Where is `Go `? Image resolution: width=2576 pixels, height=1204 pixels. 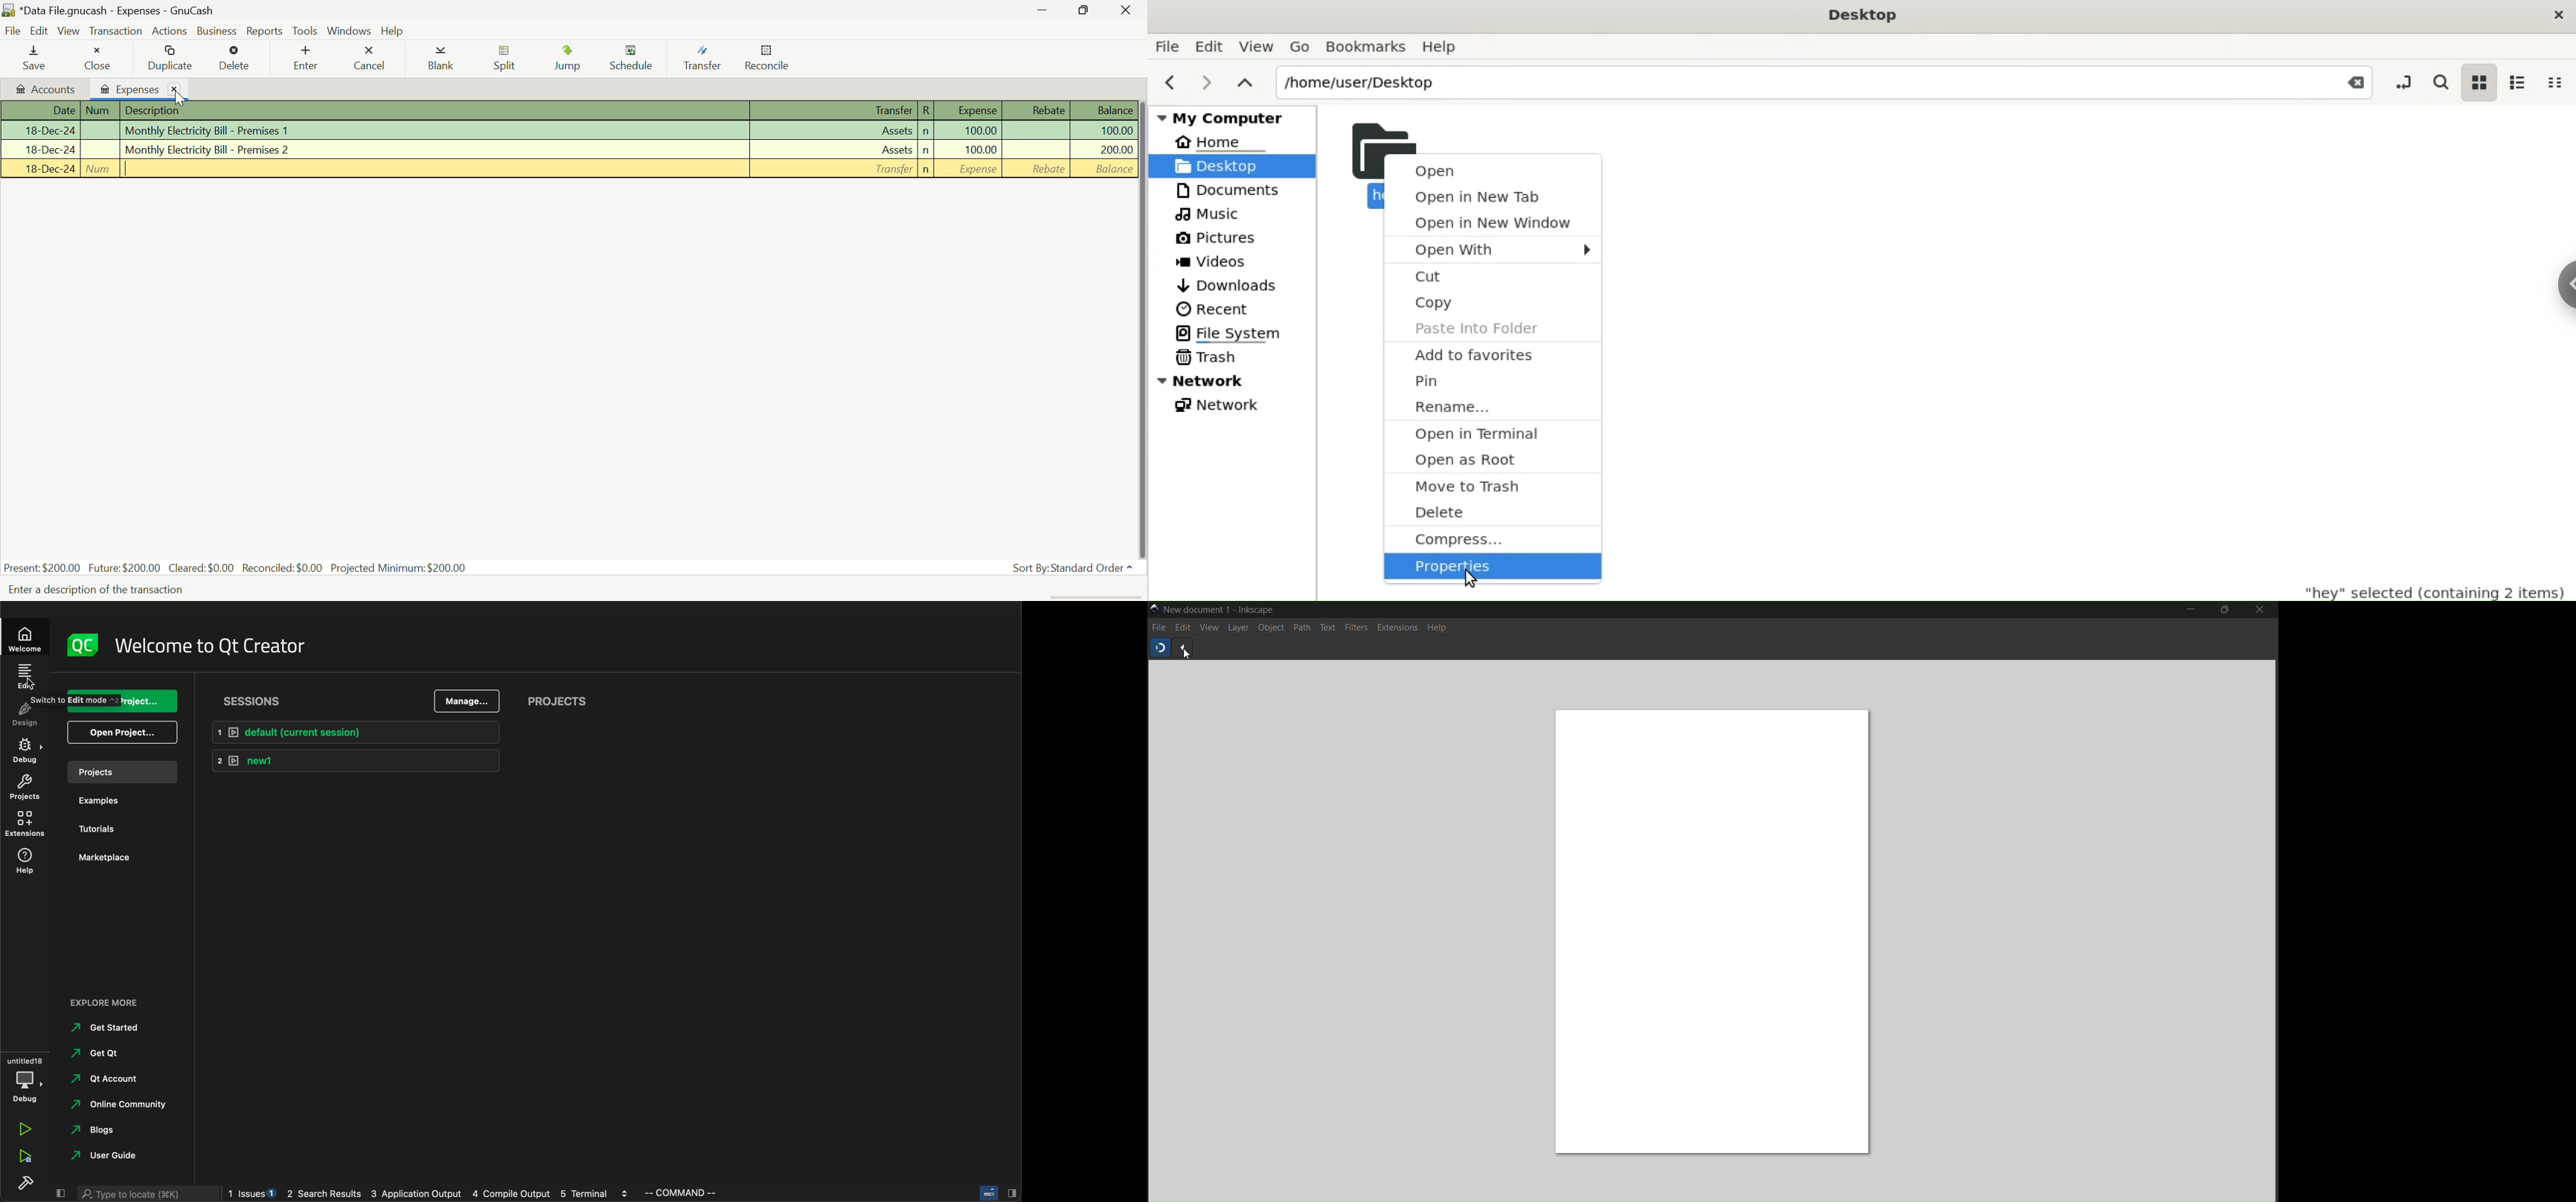 Go  is located at coordinates (1301, 46).